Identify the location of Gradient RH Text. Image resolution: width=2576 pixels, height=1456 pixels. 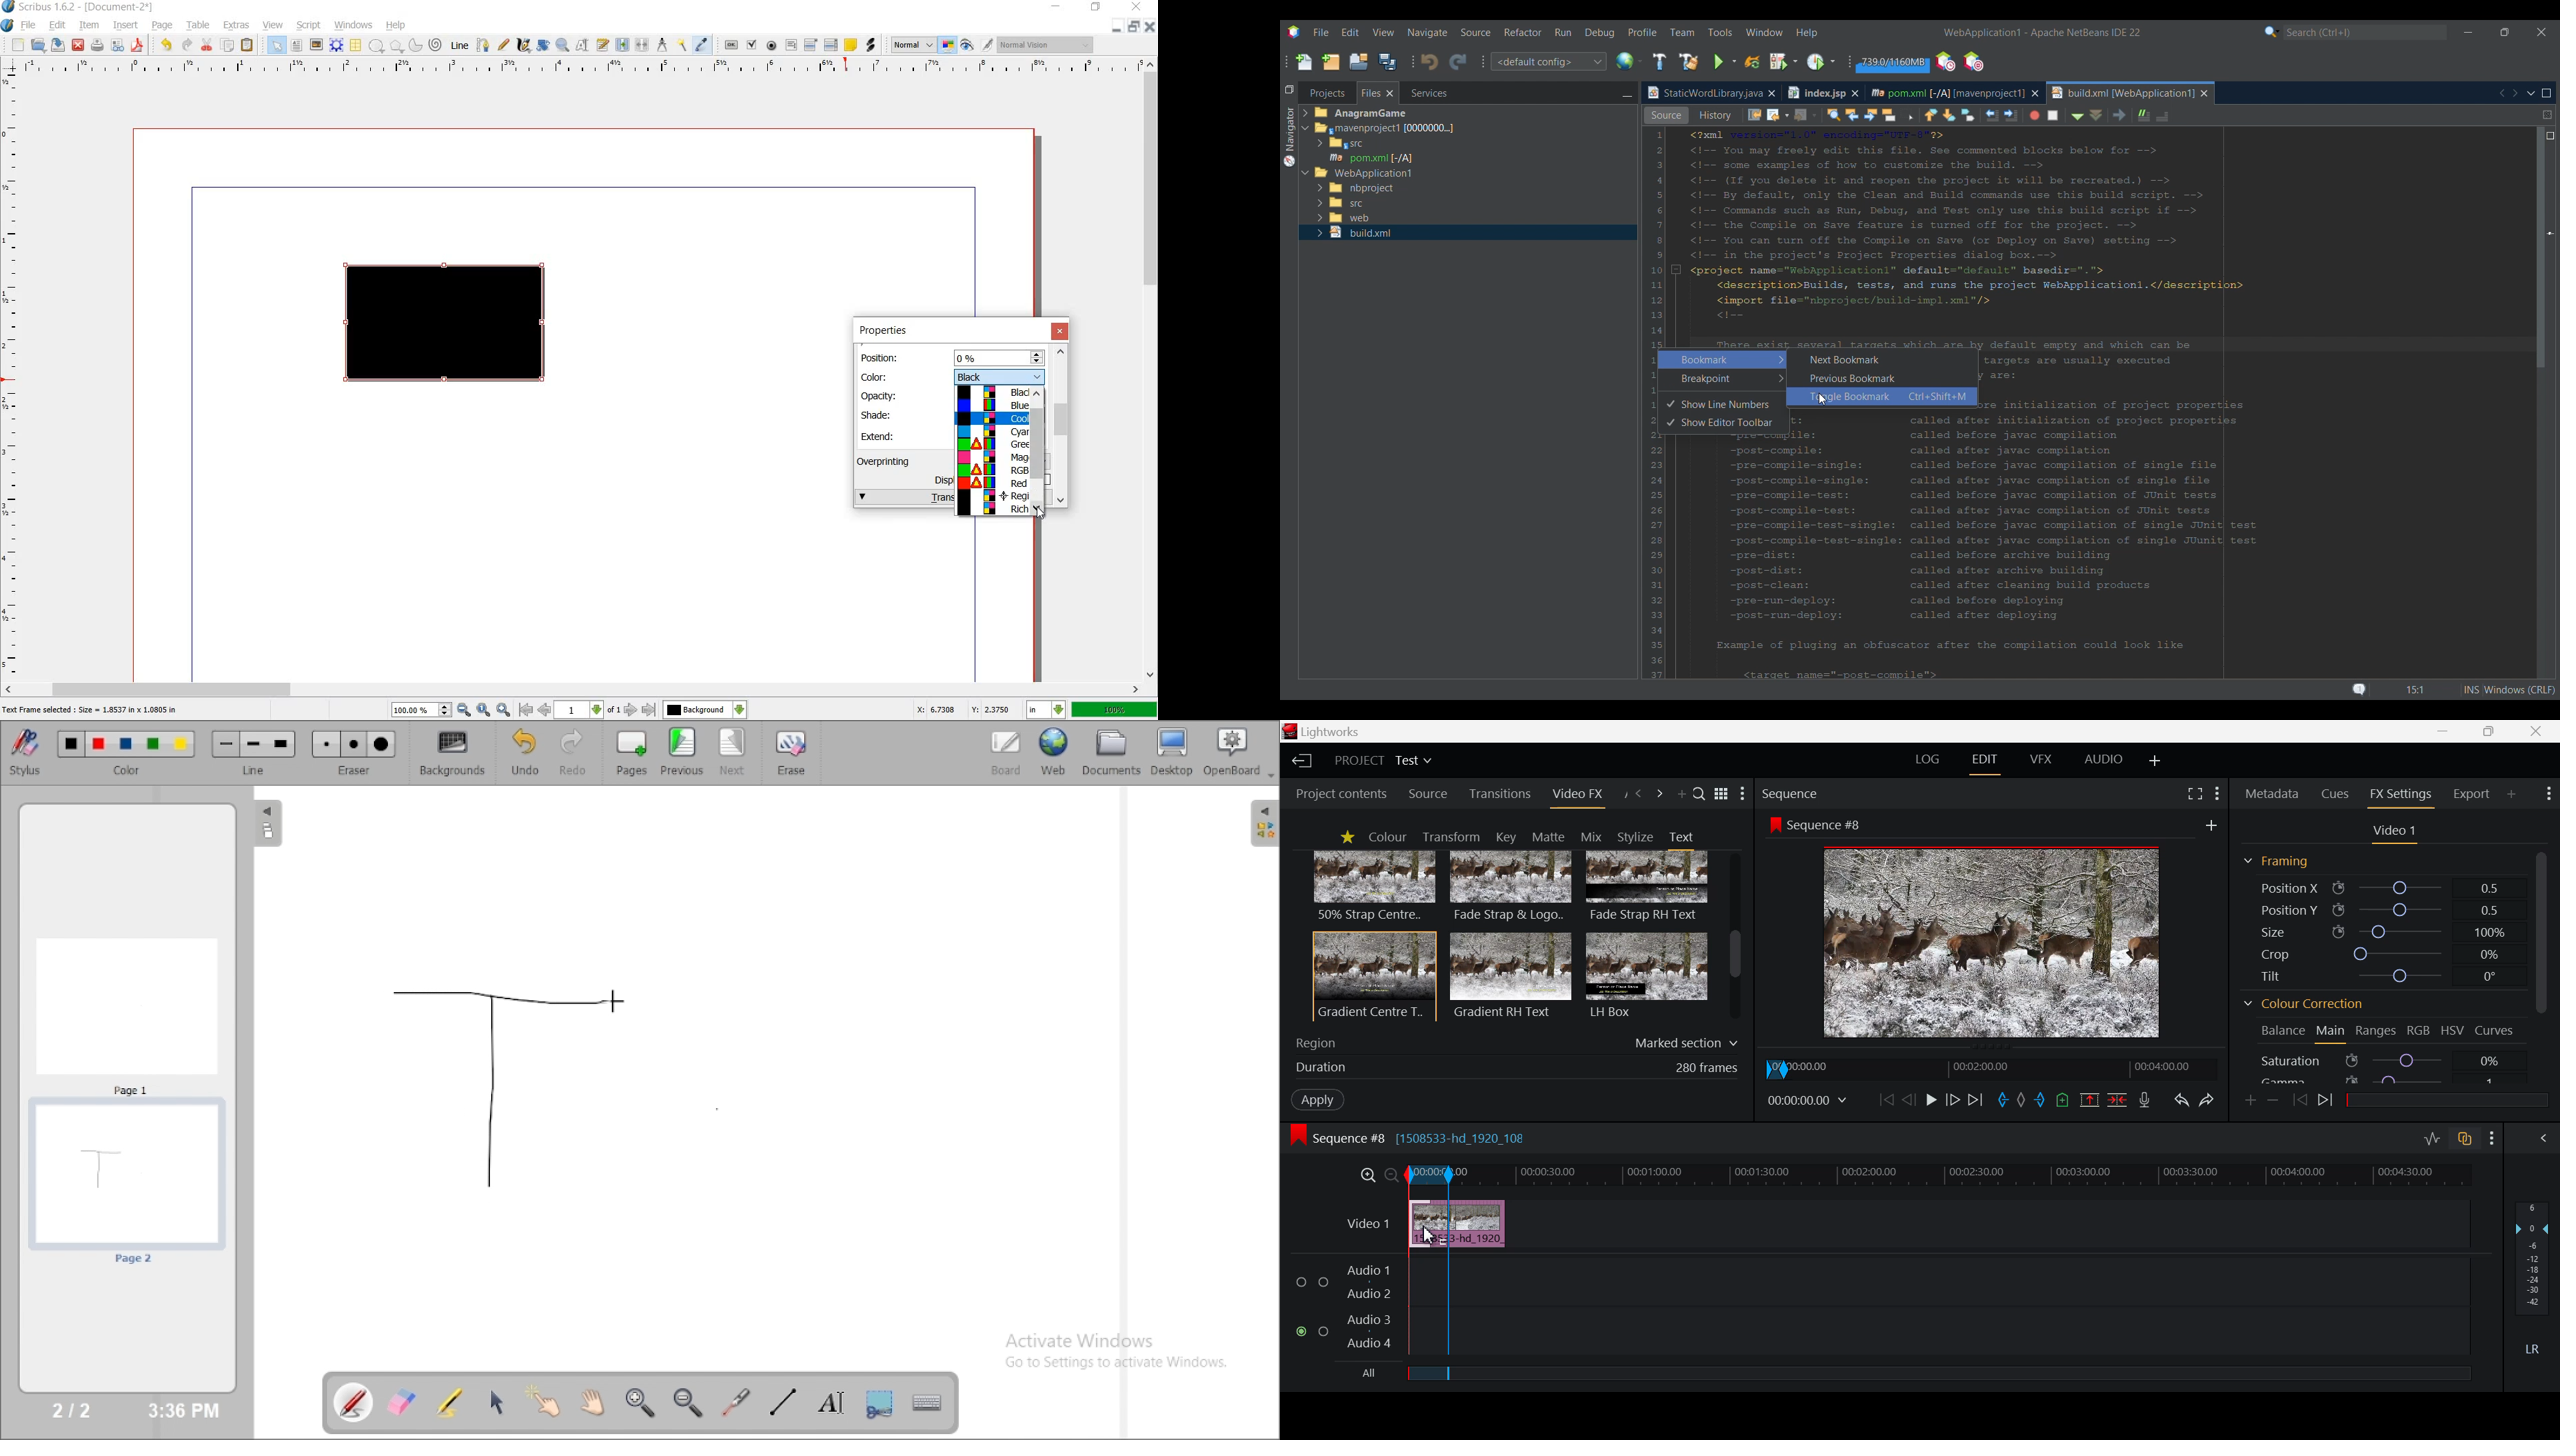
(1508, 975).